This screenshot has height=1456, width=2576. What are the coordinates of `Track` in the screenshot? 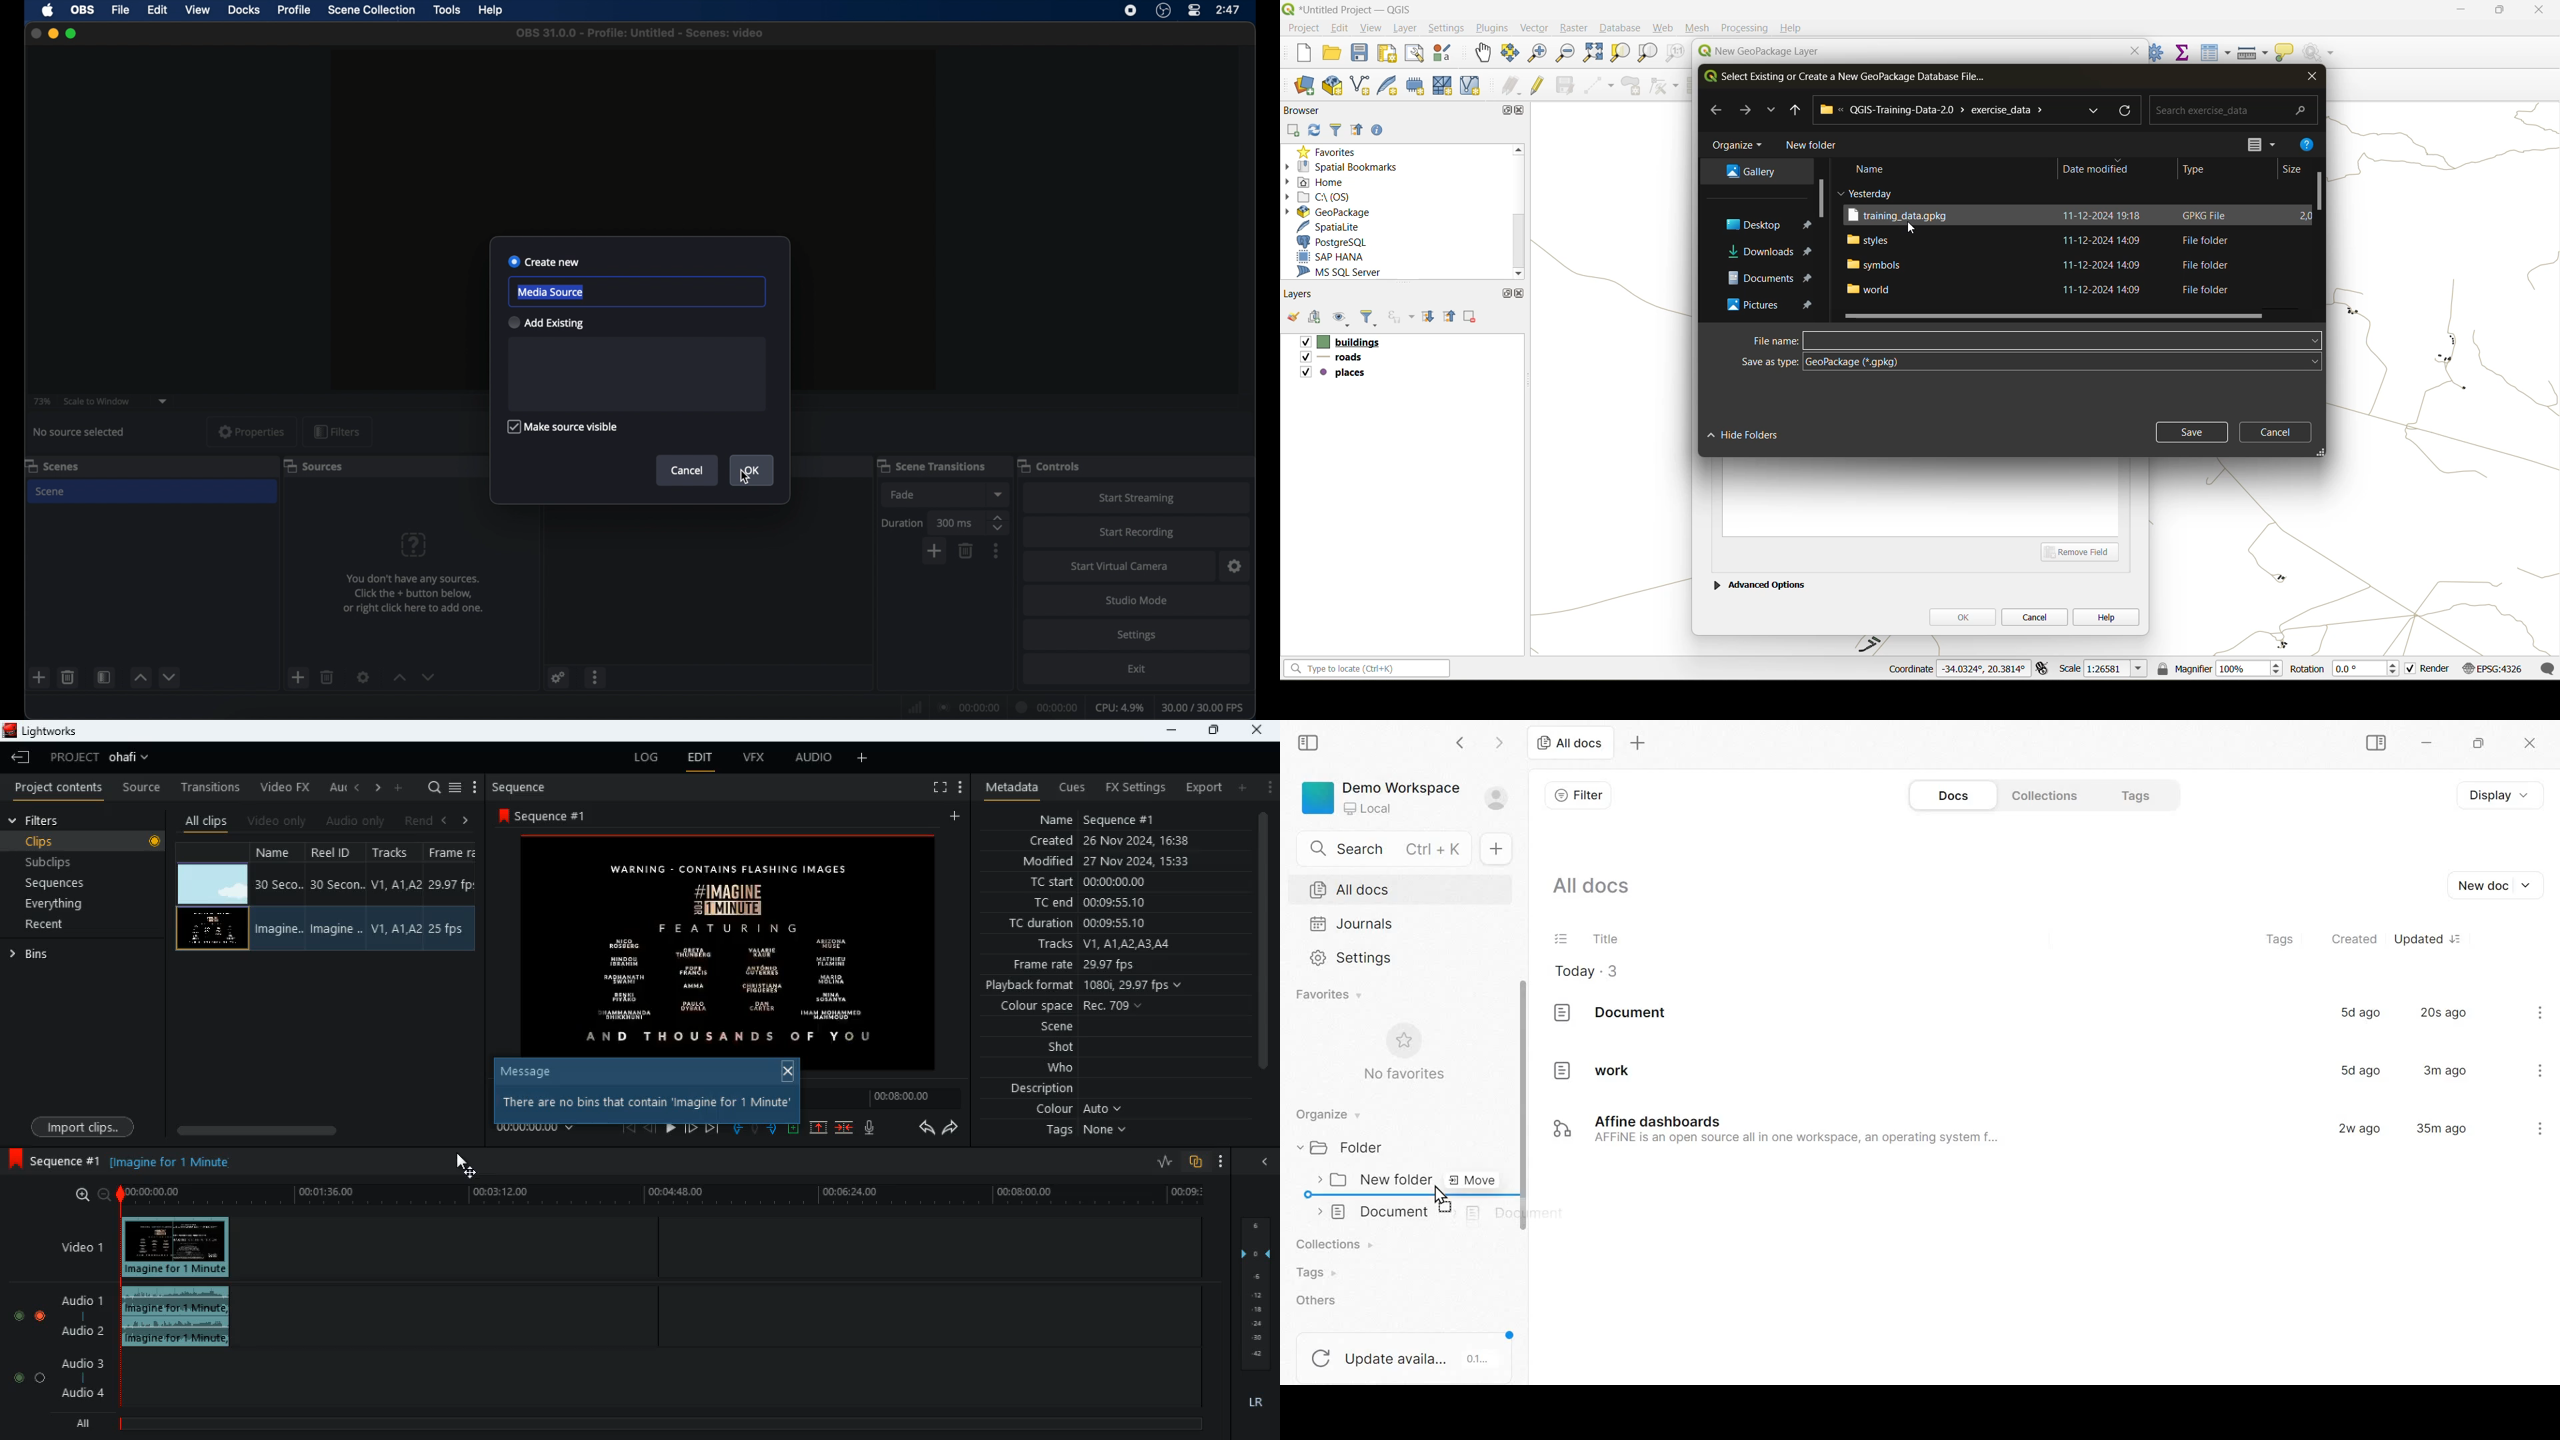 It's located at (398, 884).